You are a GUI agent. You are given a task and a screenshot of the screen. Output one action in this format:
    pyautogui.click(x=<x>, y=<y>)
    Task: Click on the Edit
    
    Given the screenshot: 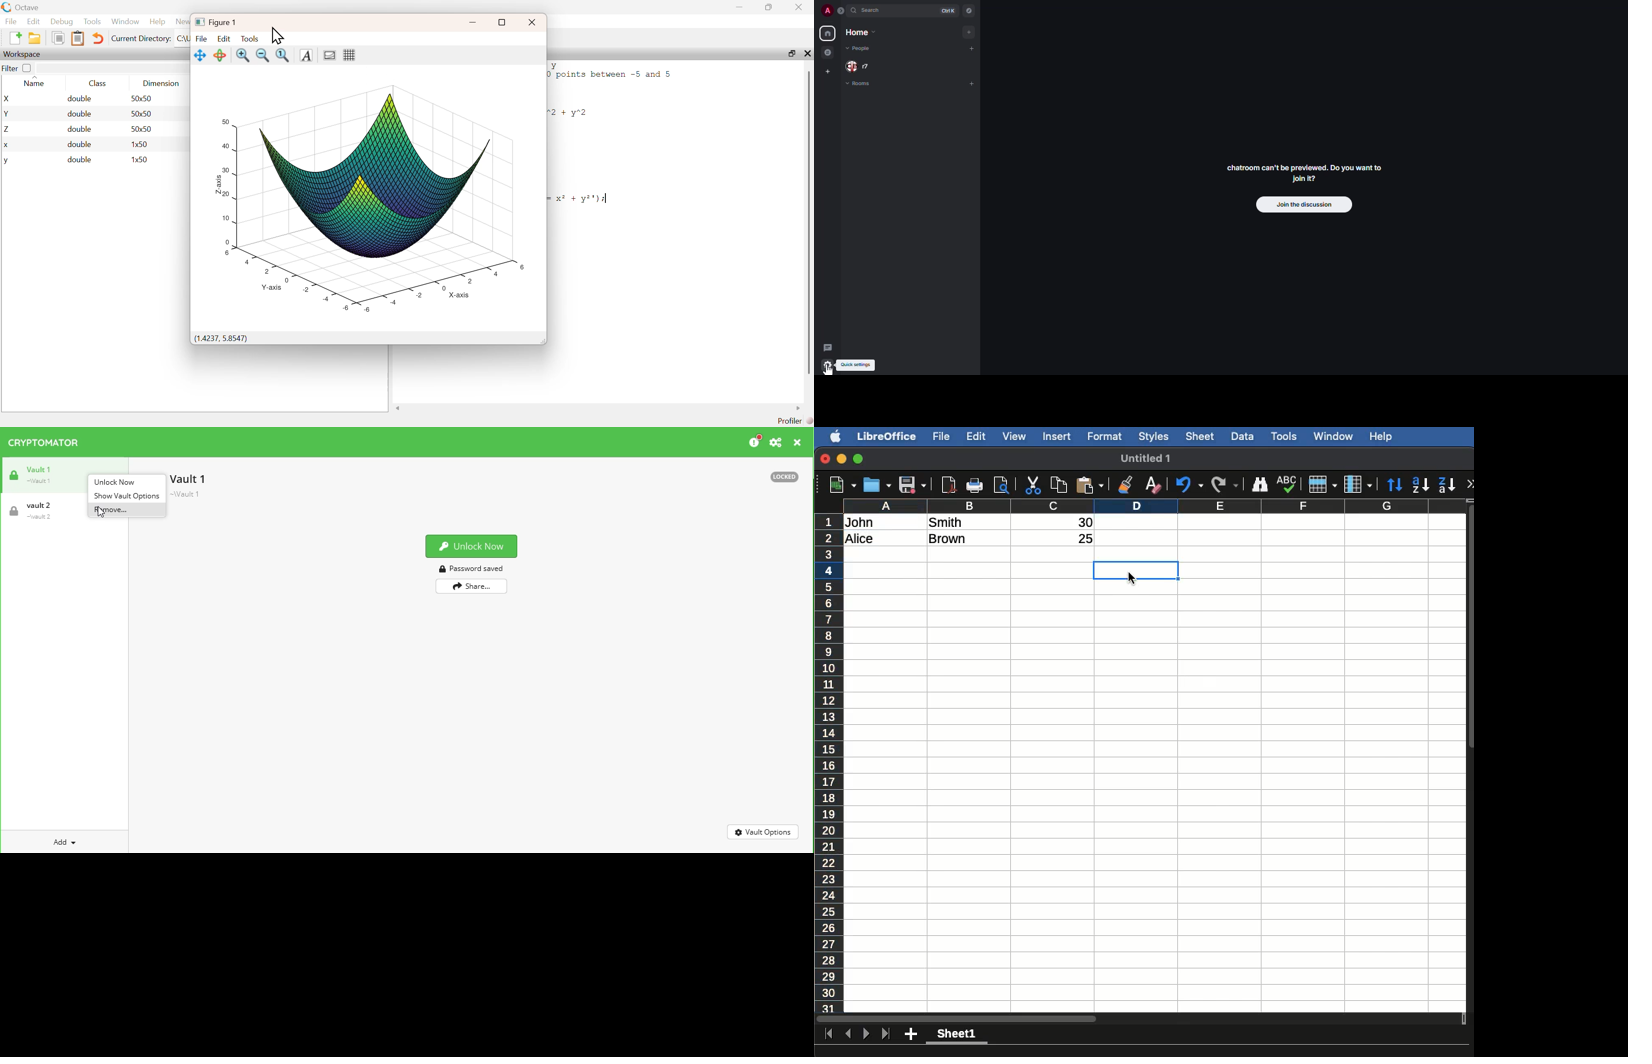 What is the action you would take?
    pyautogui.click(x=33, y=21)
    